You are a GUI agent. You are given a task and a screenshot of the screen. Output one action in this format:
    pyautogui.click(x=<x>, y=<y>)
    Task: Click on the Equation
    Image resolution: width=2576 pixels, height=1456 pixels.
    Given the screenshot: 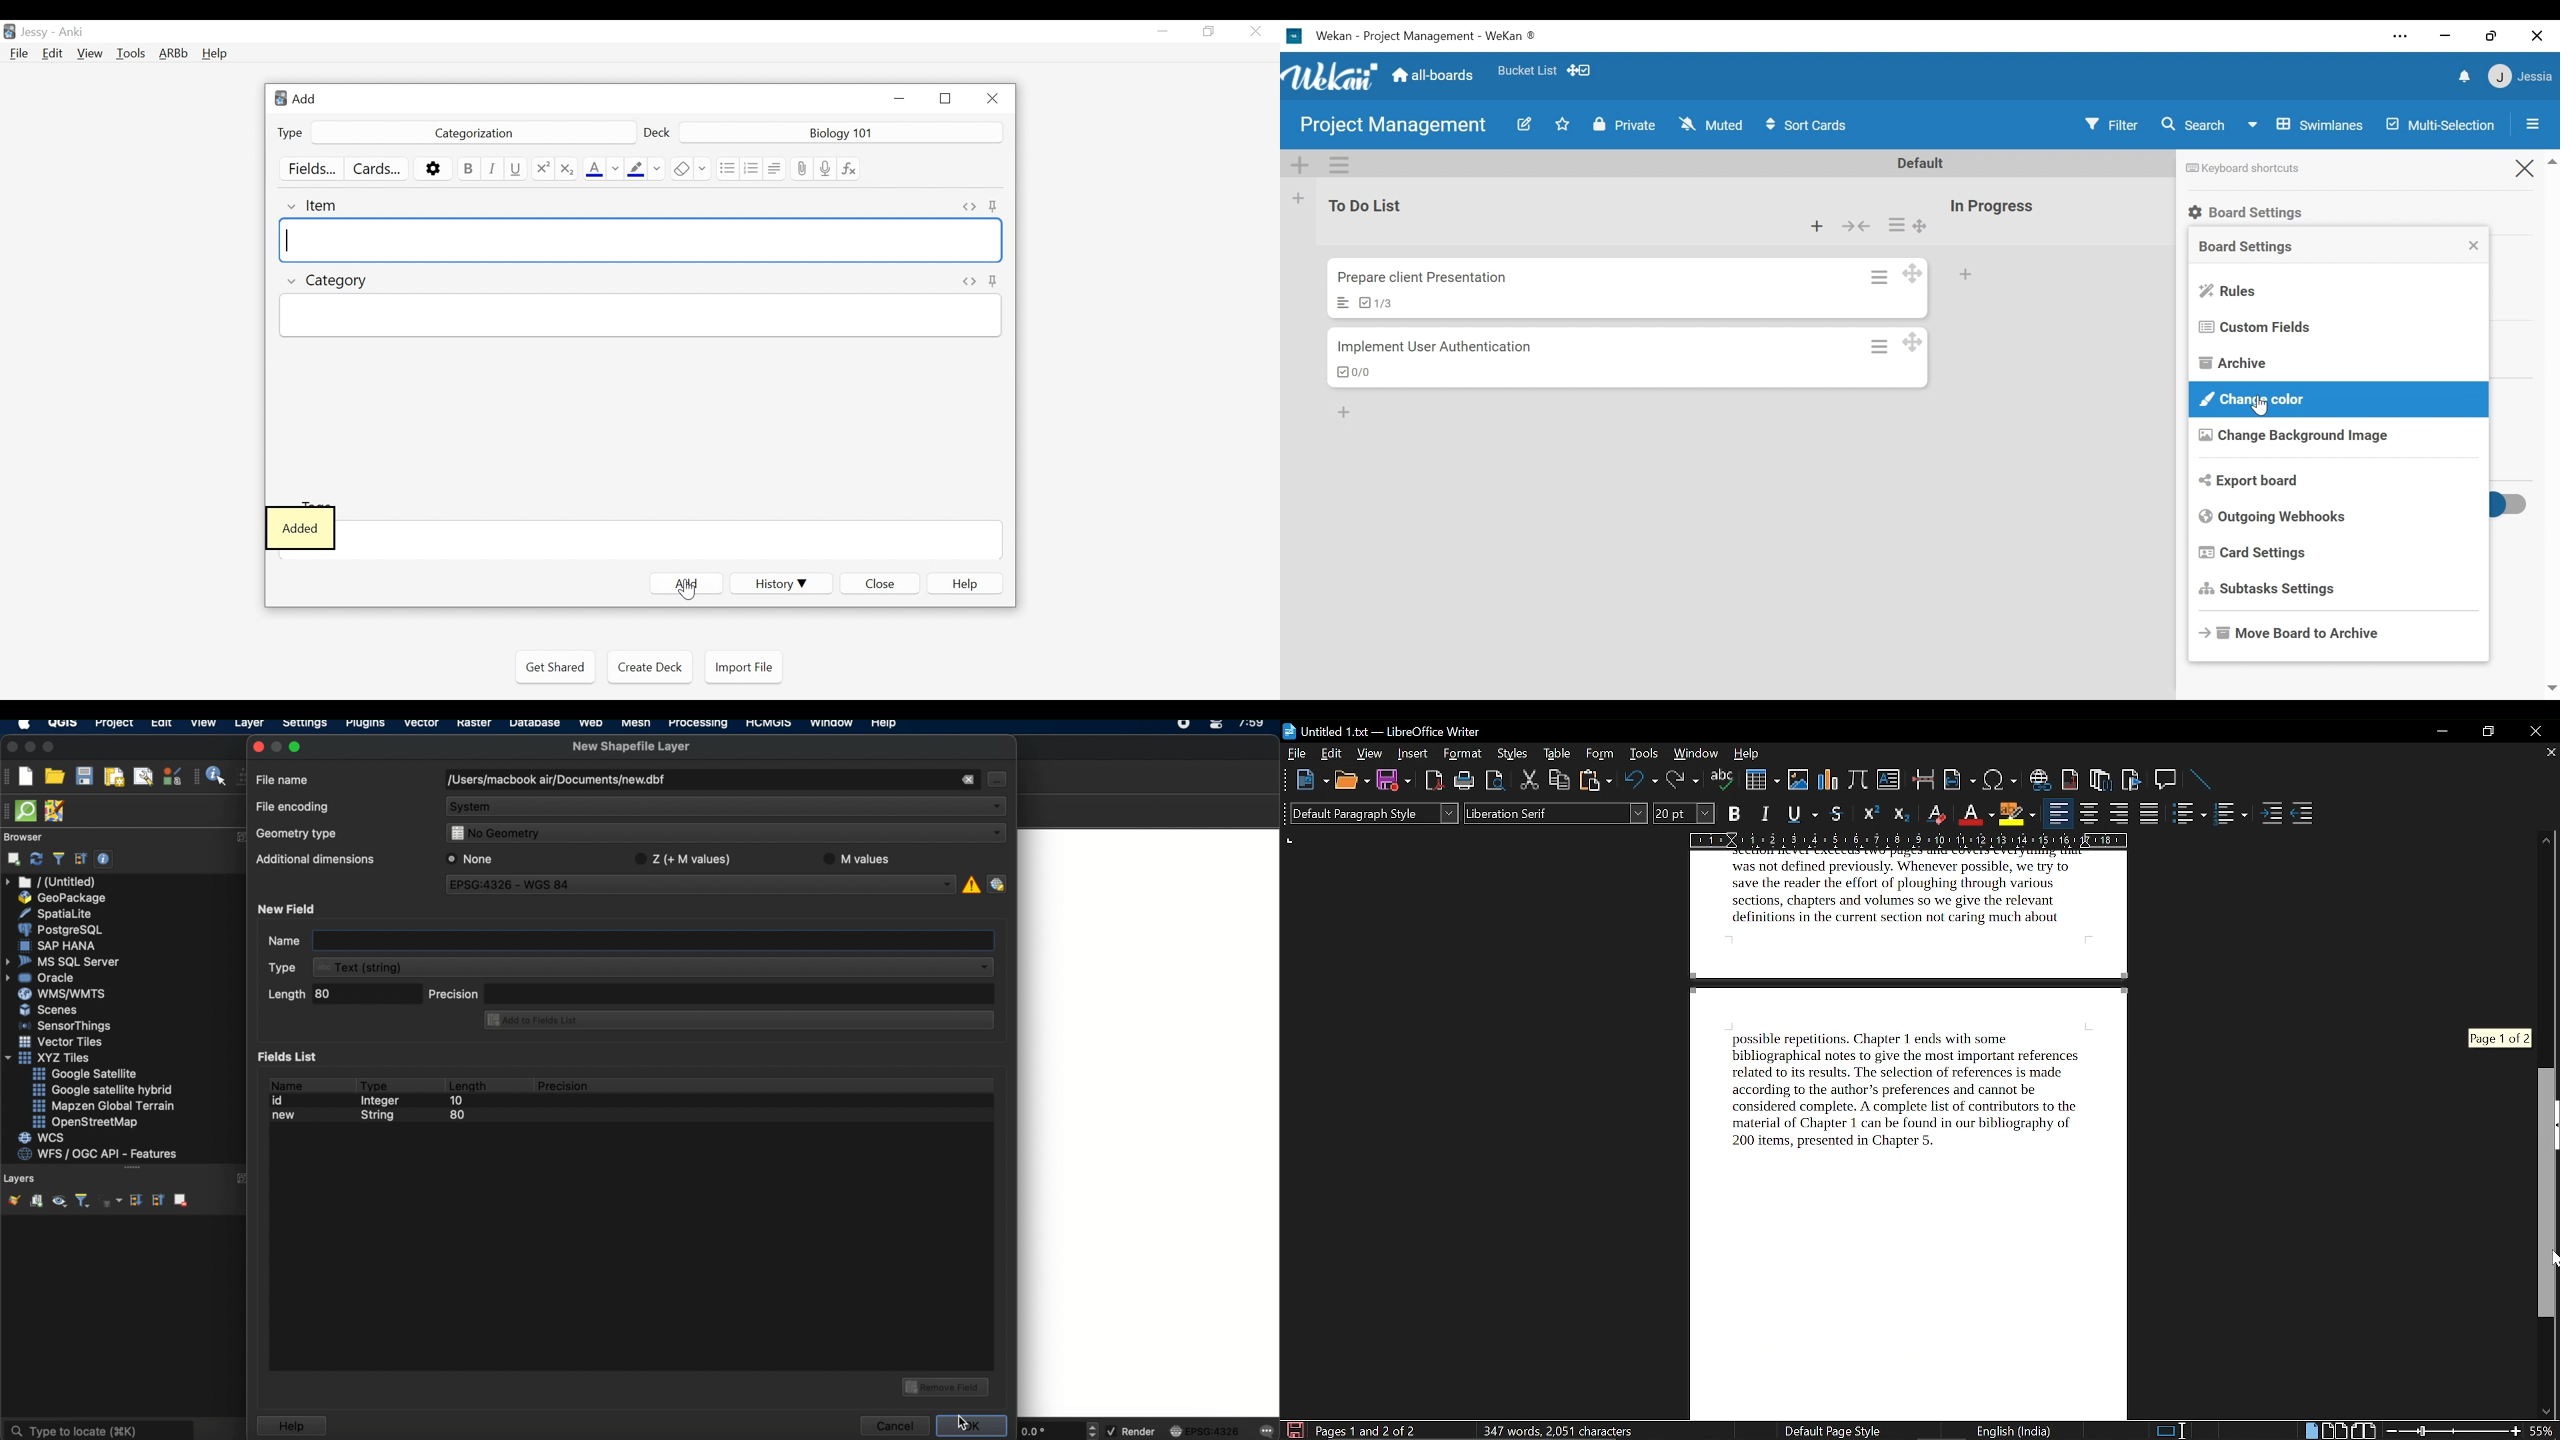 What is the action you would take?
    pyautogui.click(x=850, y=168)
    